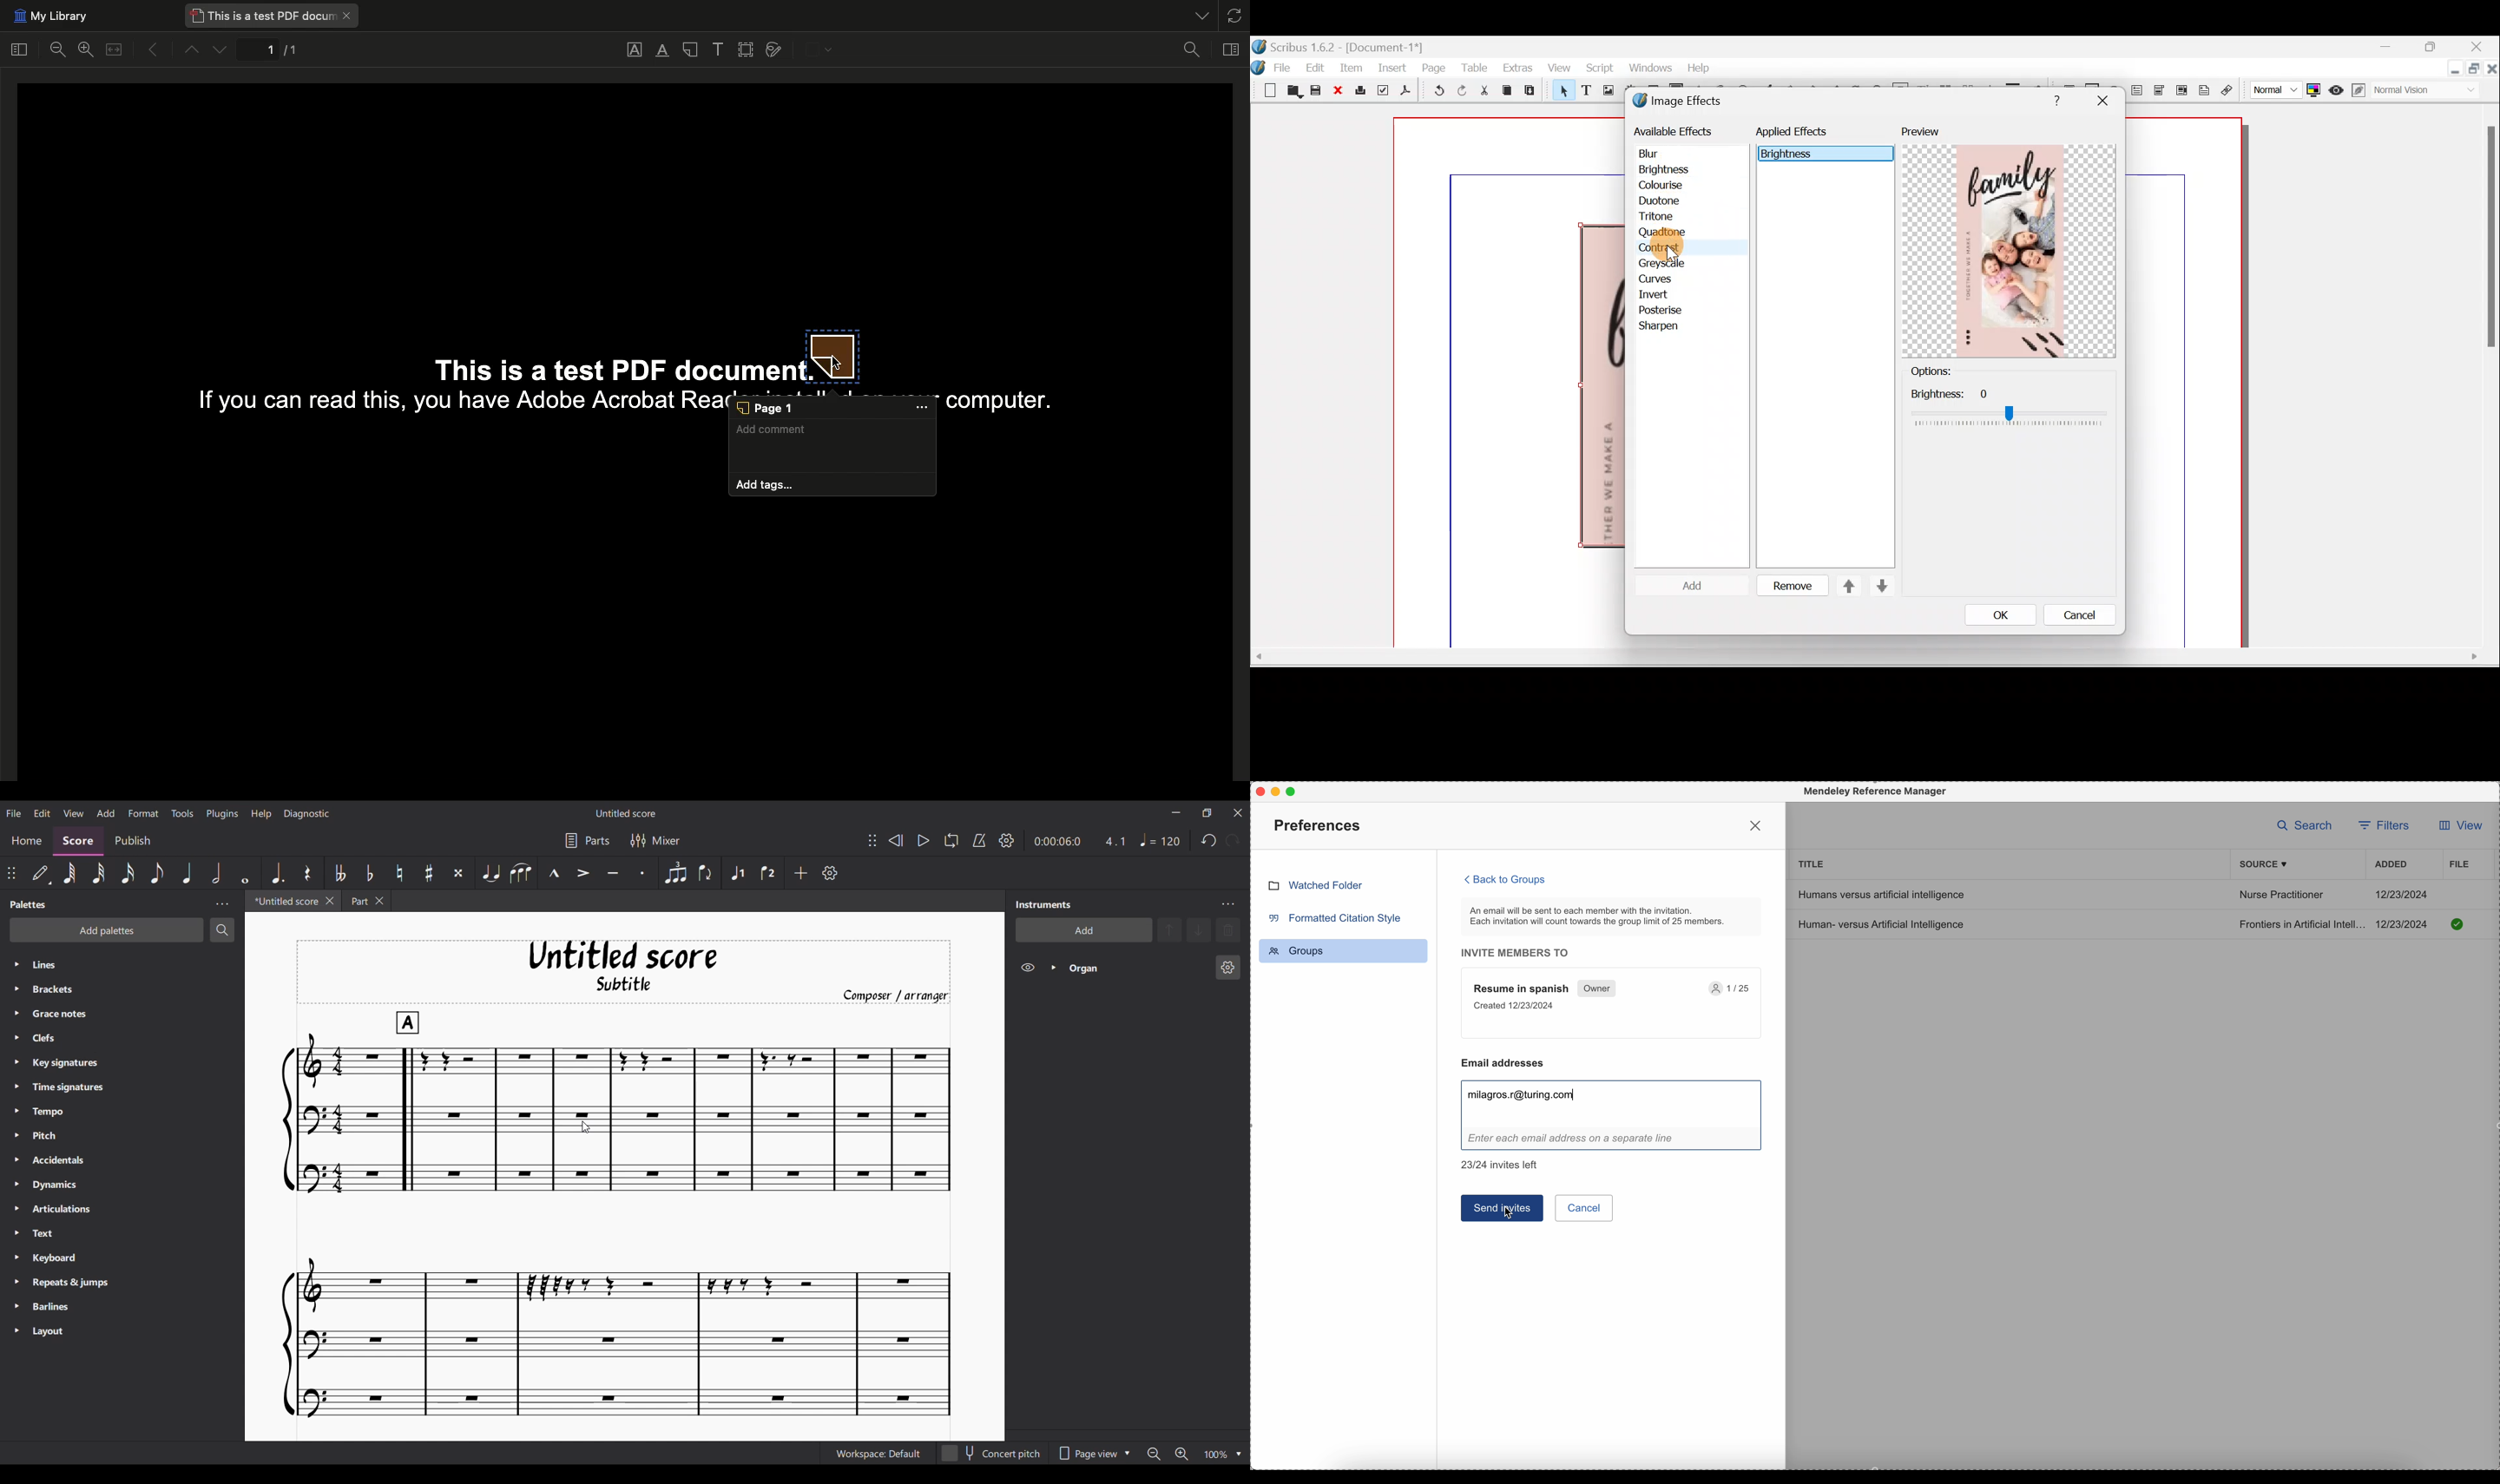 The image size is (2520, 1484). Describe the element at coordinates (1843, 586) in the screenshot. I see `Move up` at that location.